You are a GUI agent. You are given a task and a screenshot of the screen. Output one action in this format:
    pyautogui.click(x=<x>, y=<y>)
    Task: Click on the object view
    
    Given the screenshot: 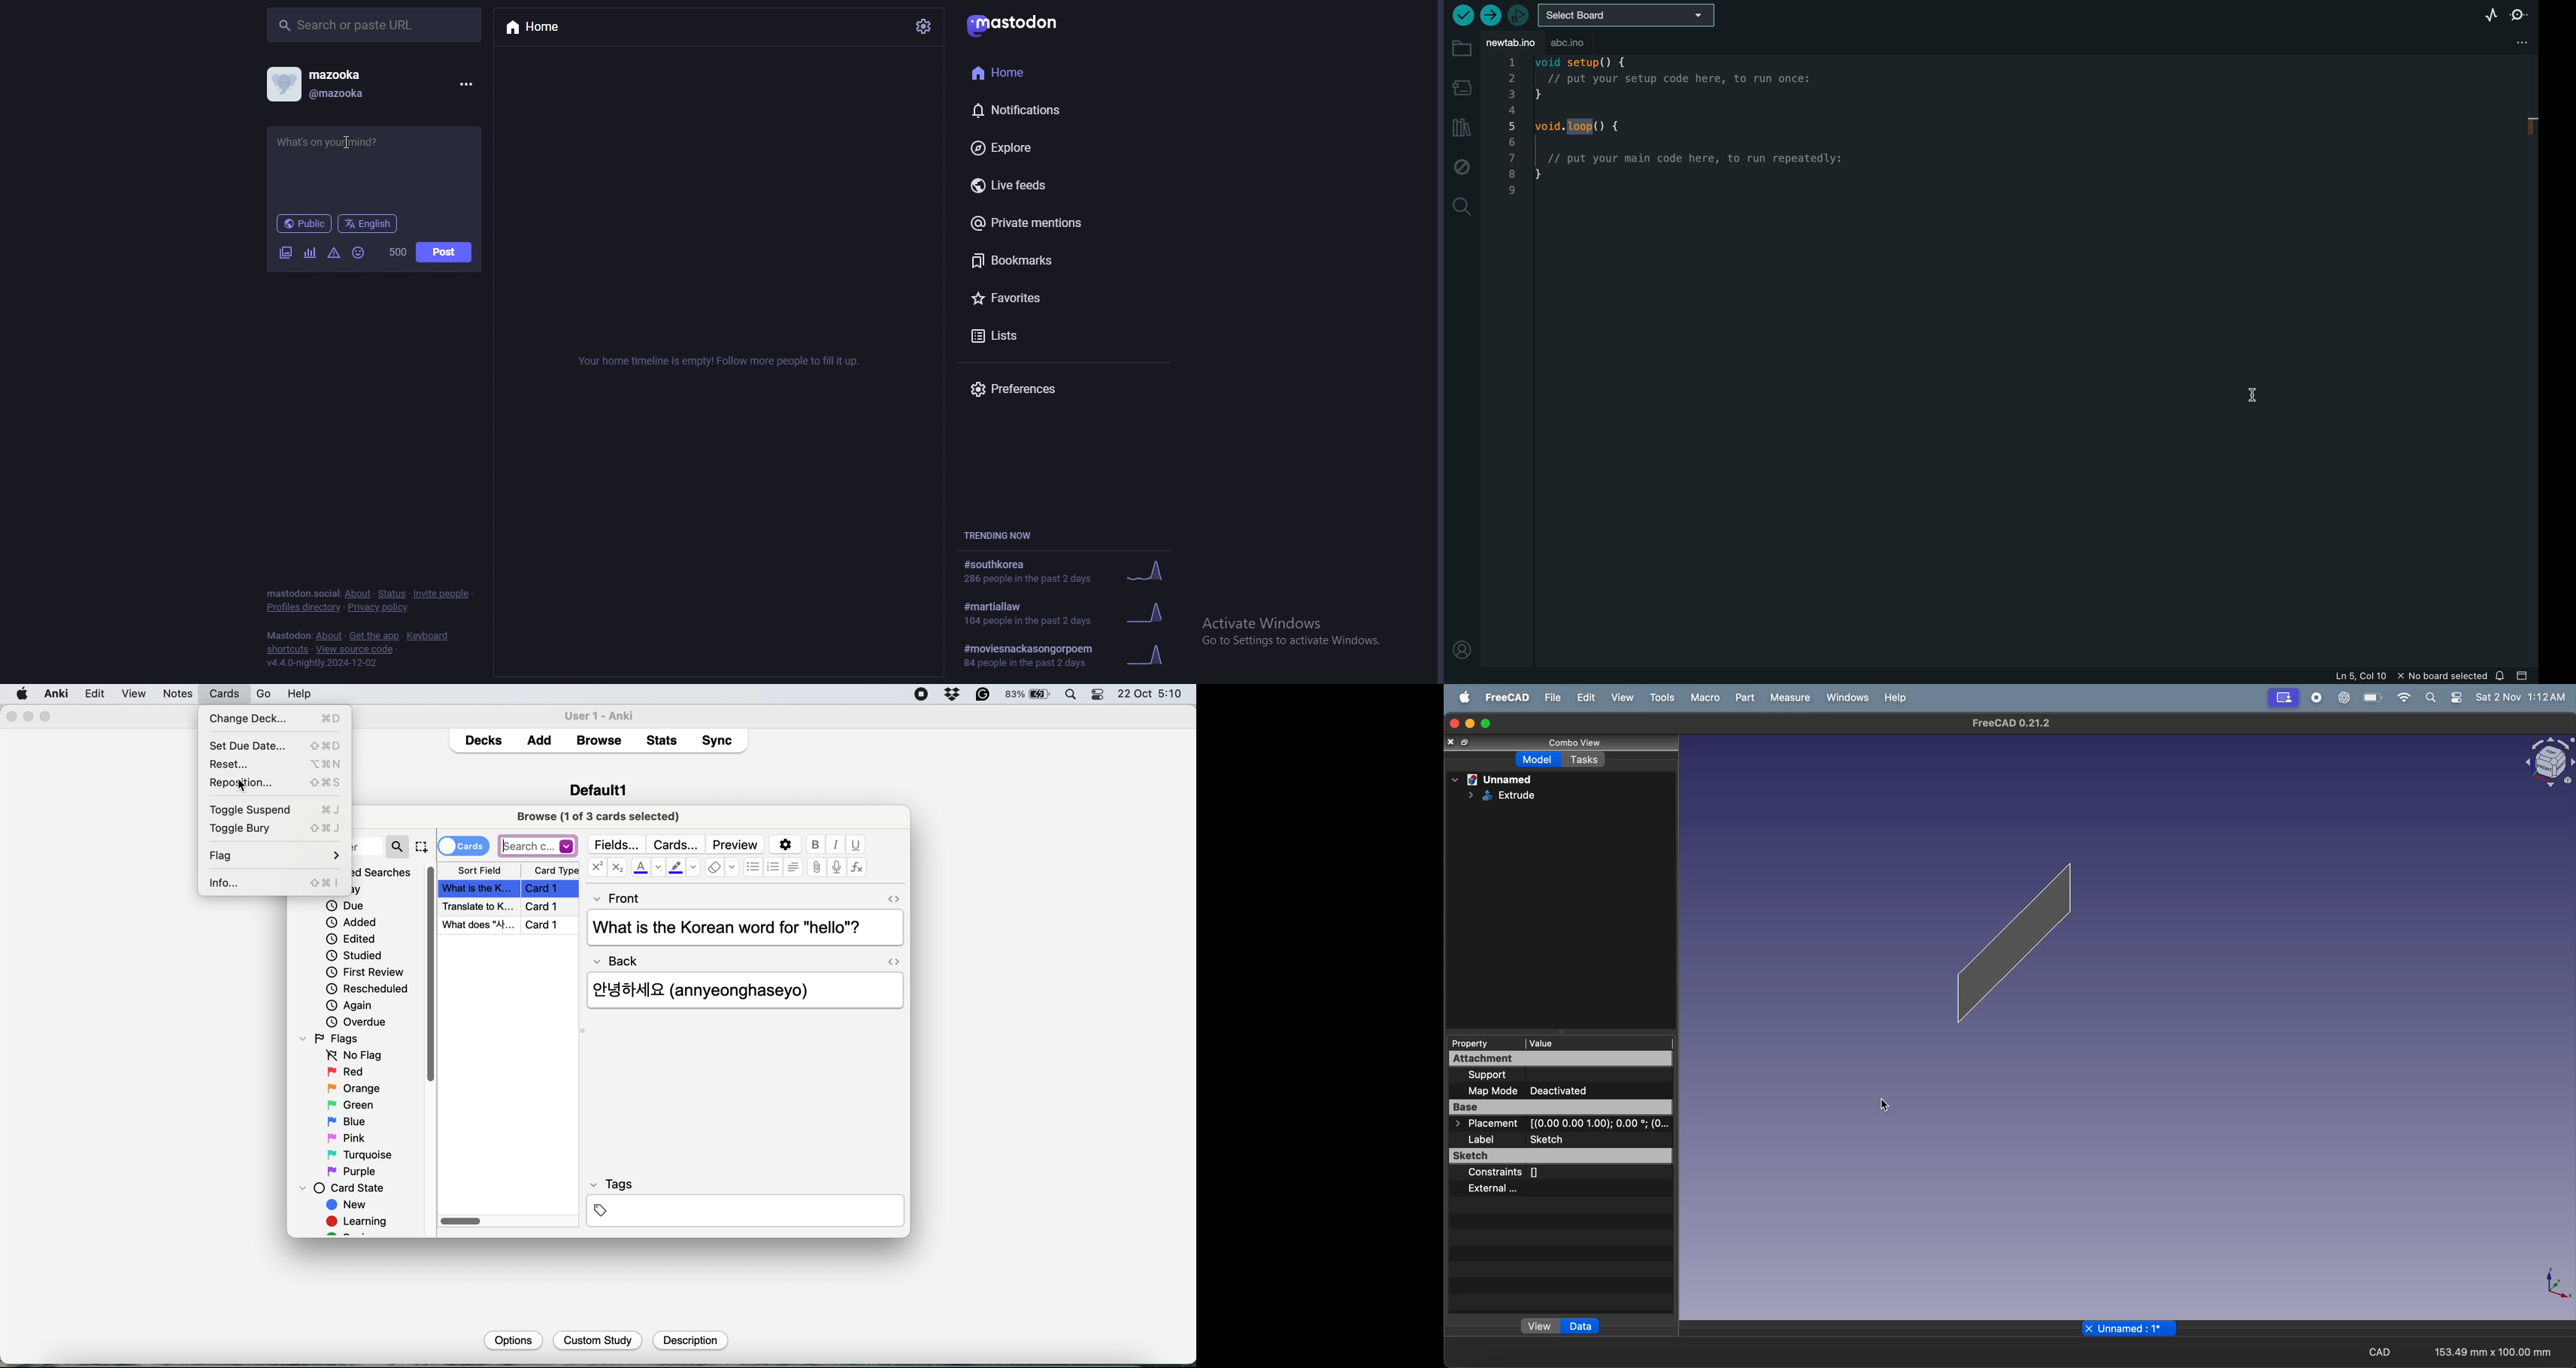 What is the action you would take?
    pyautogui.click(x=2546, y=765)
    